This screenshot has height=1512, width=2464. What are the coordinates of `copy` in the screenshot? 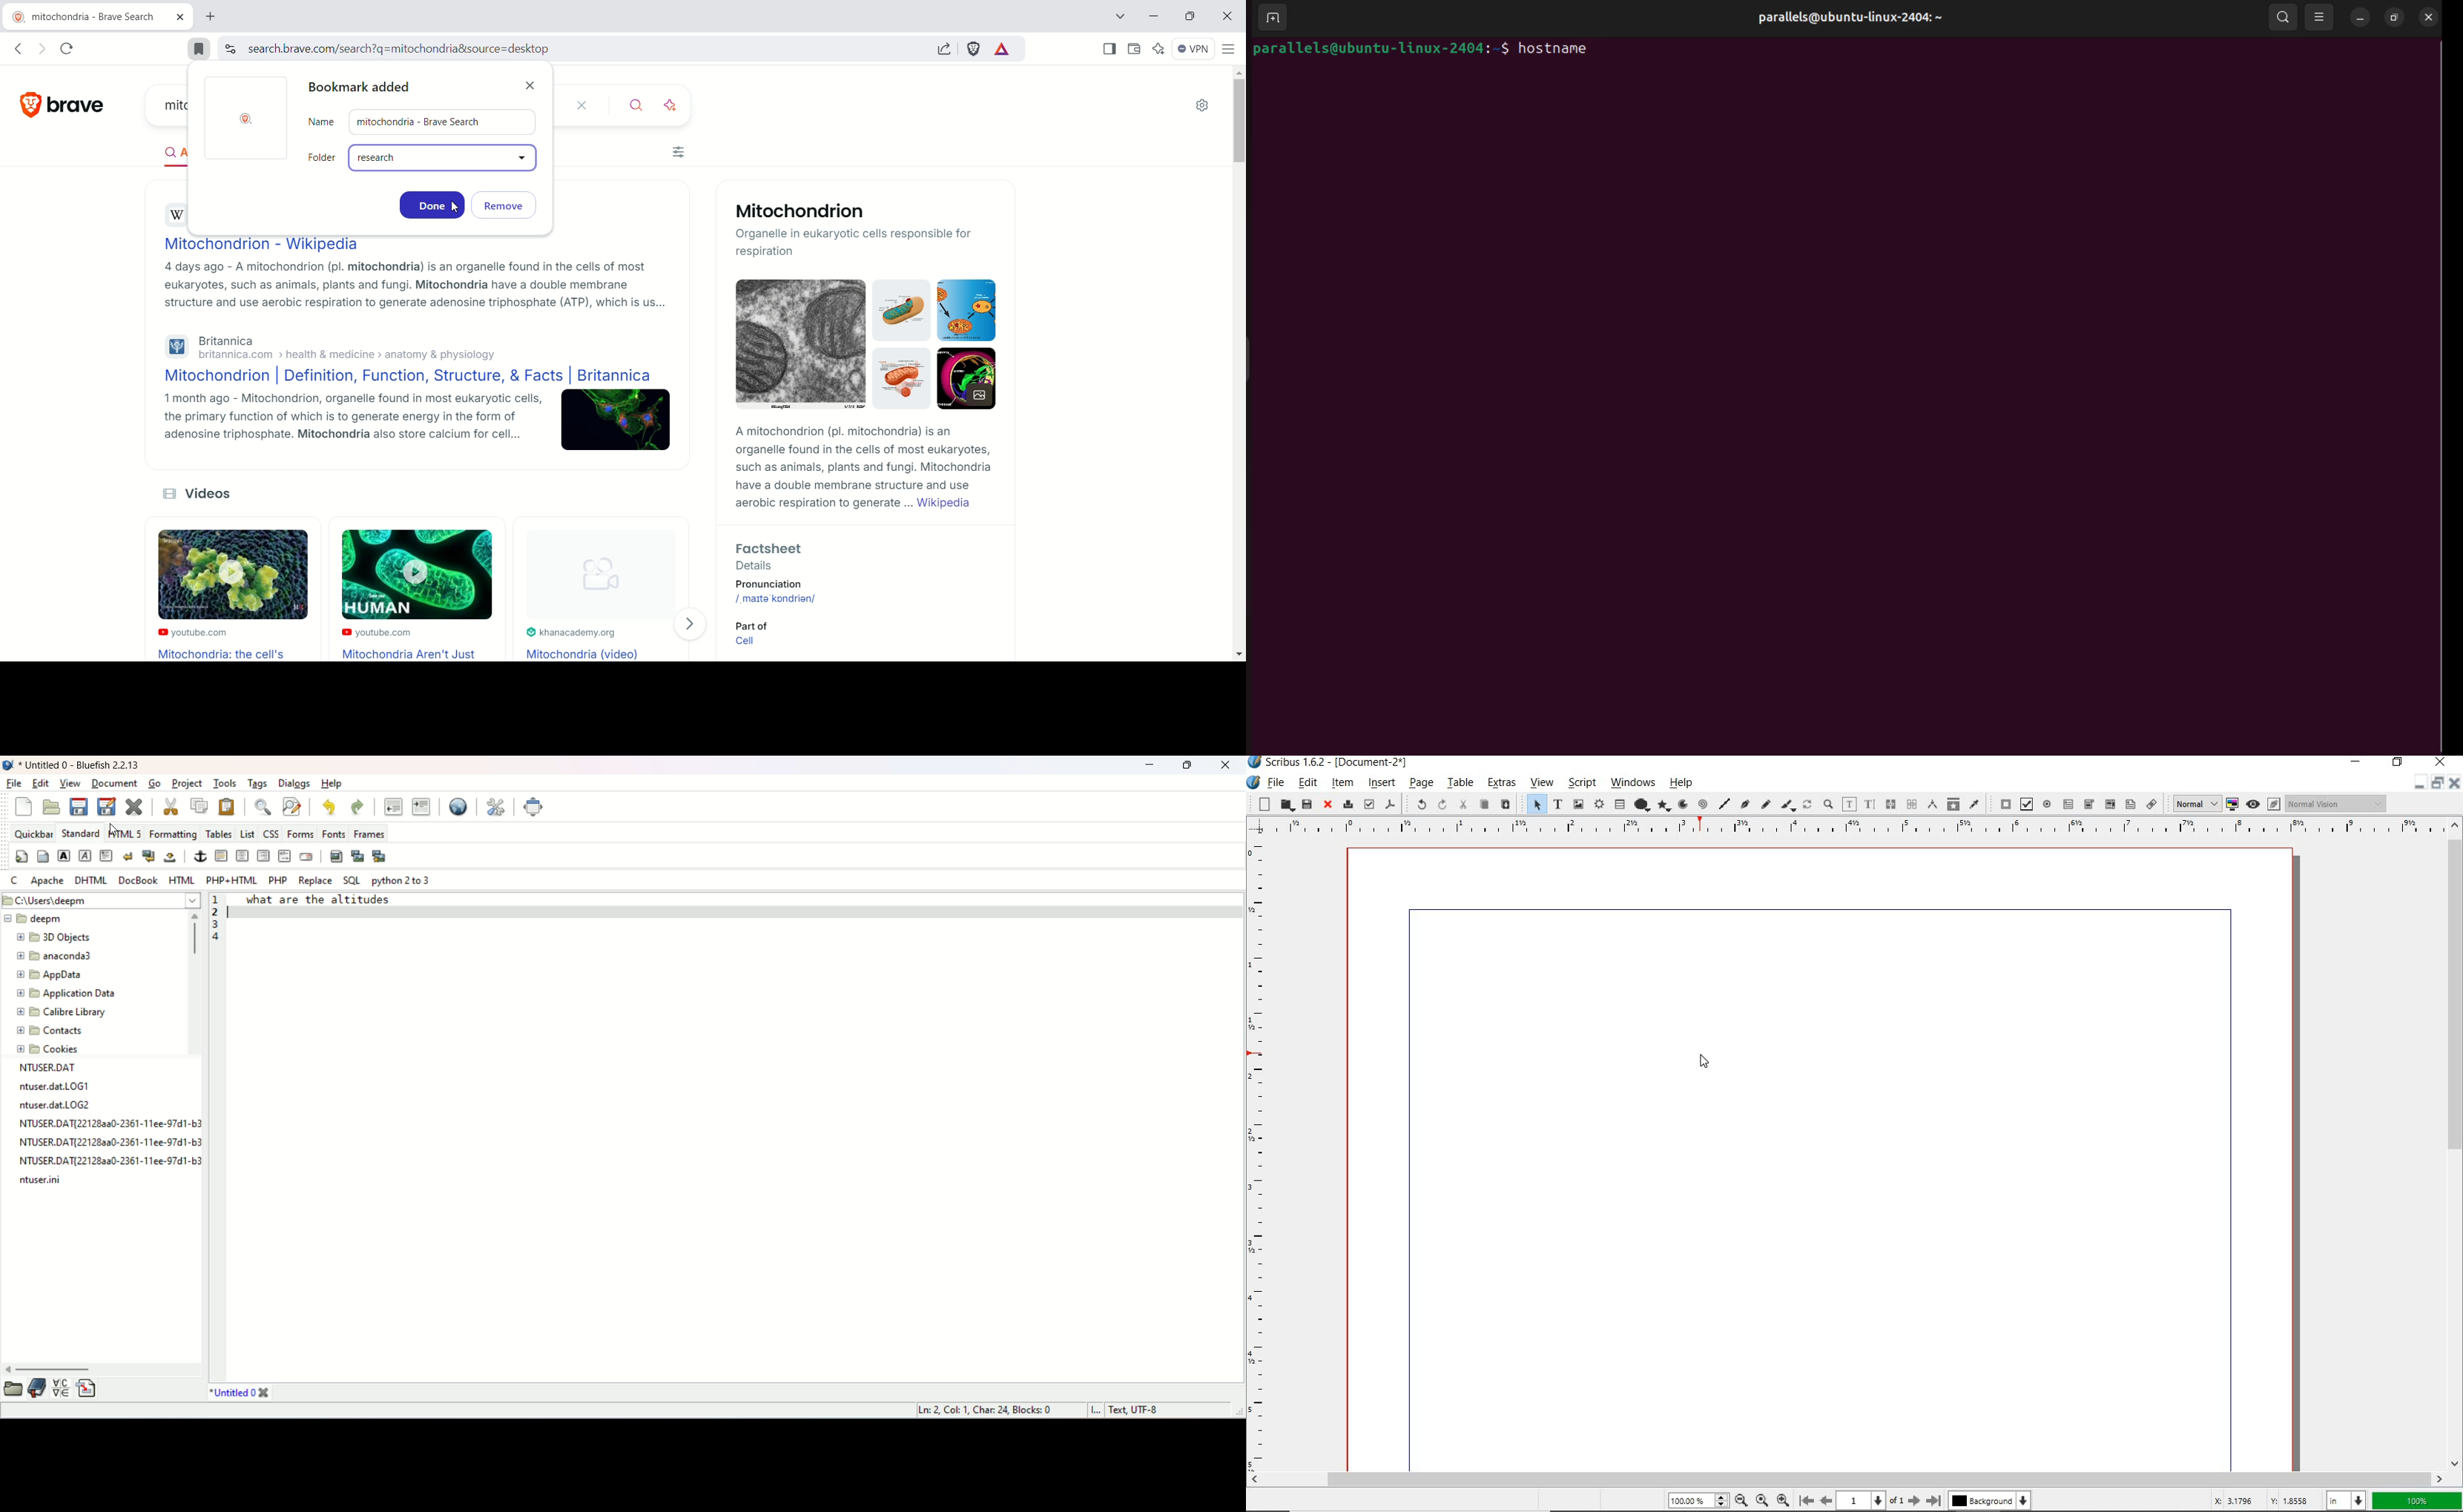 It's located at (1485, 804).